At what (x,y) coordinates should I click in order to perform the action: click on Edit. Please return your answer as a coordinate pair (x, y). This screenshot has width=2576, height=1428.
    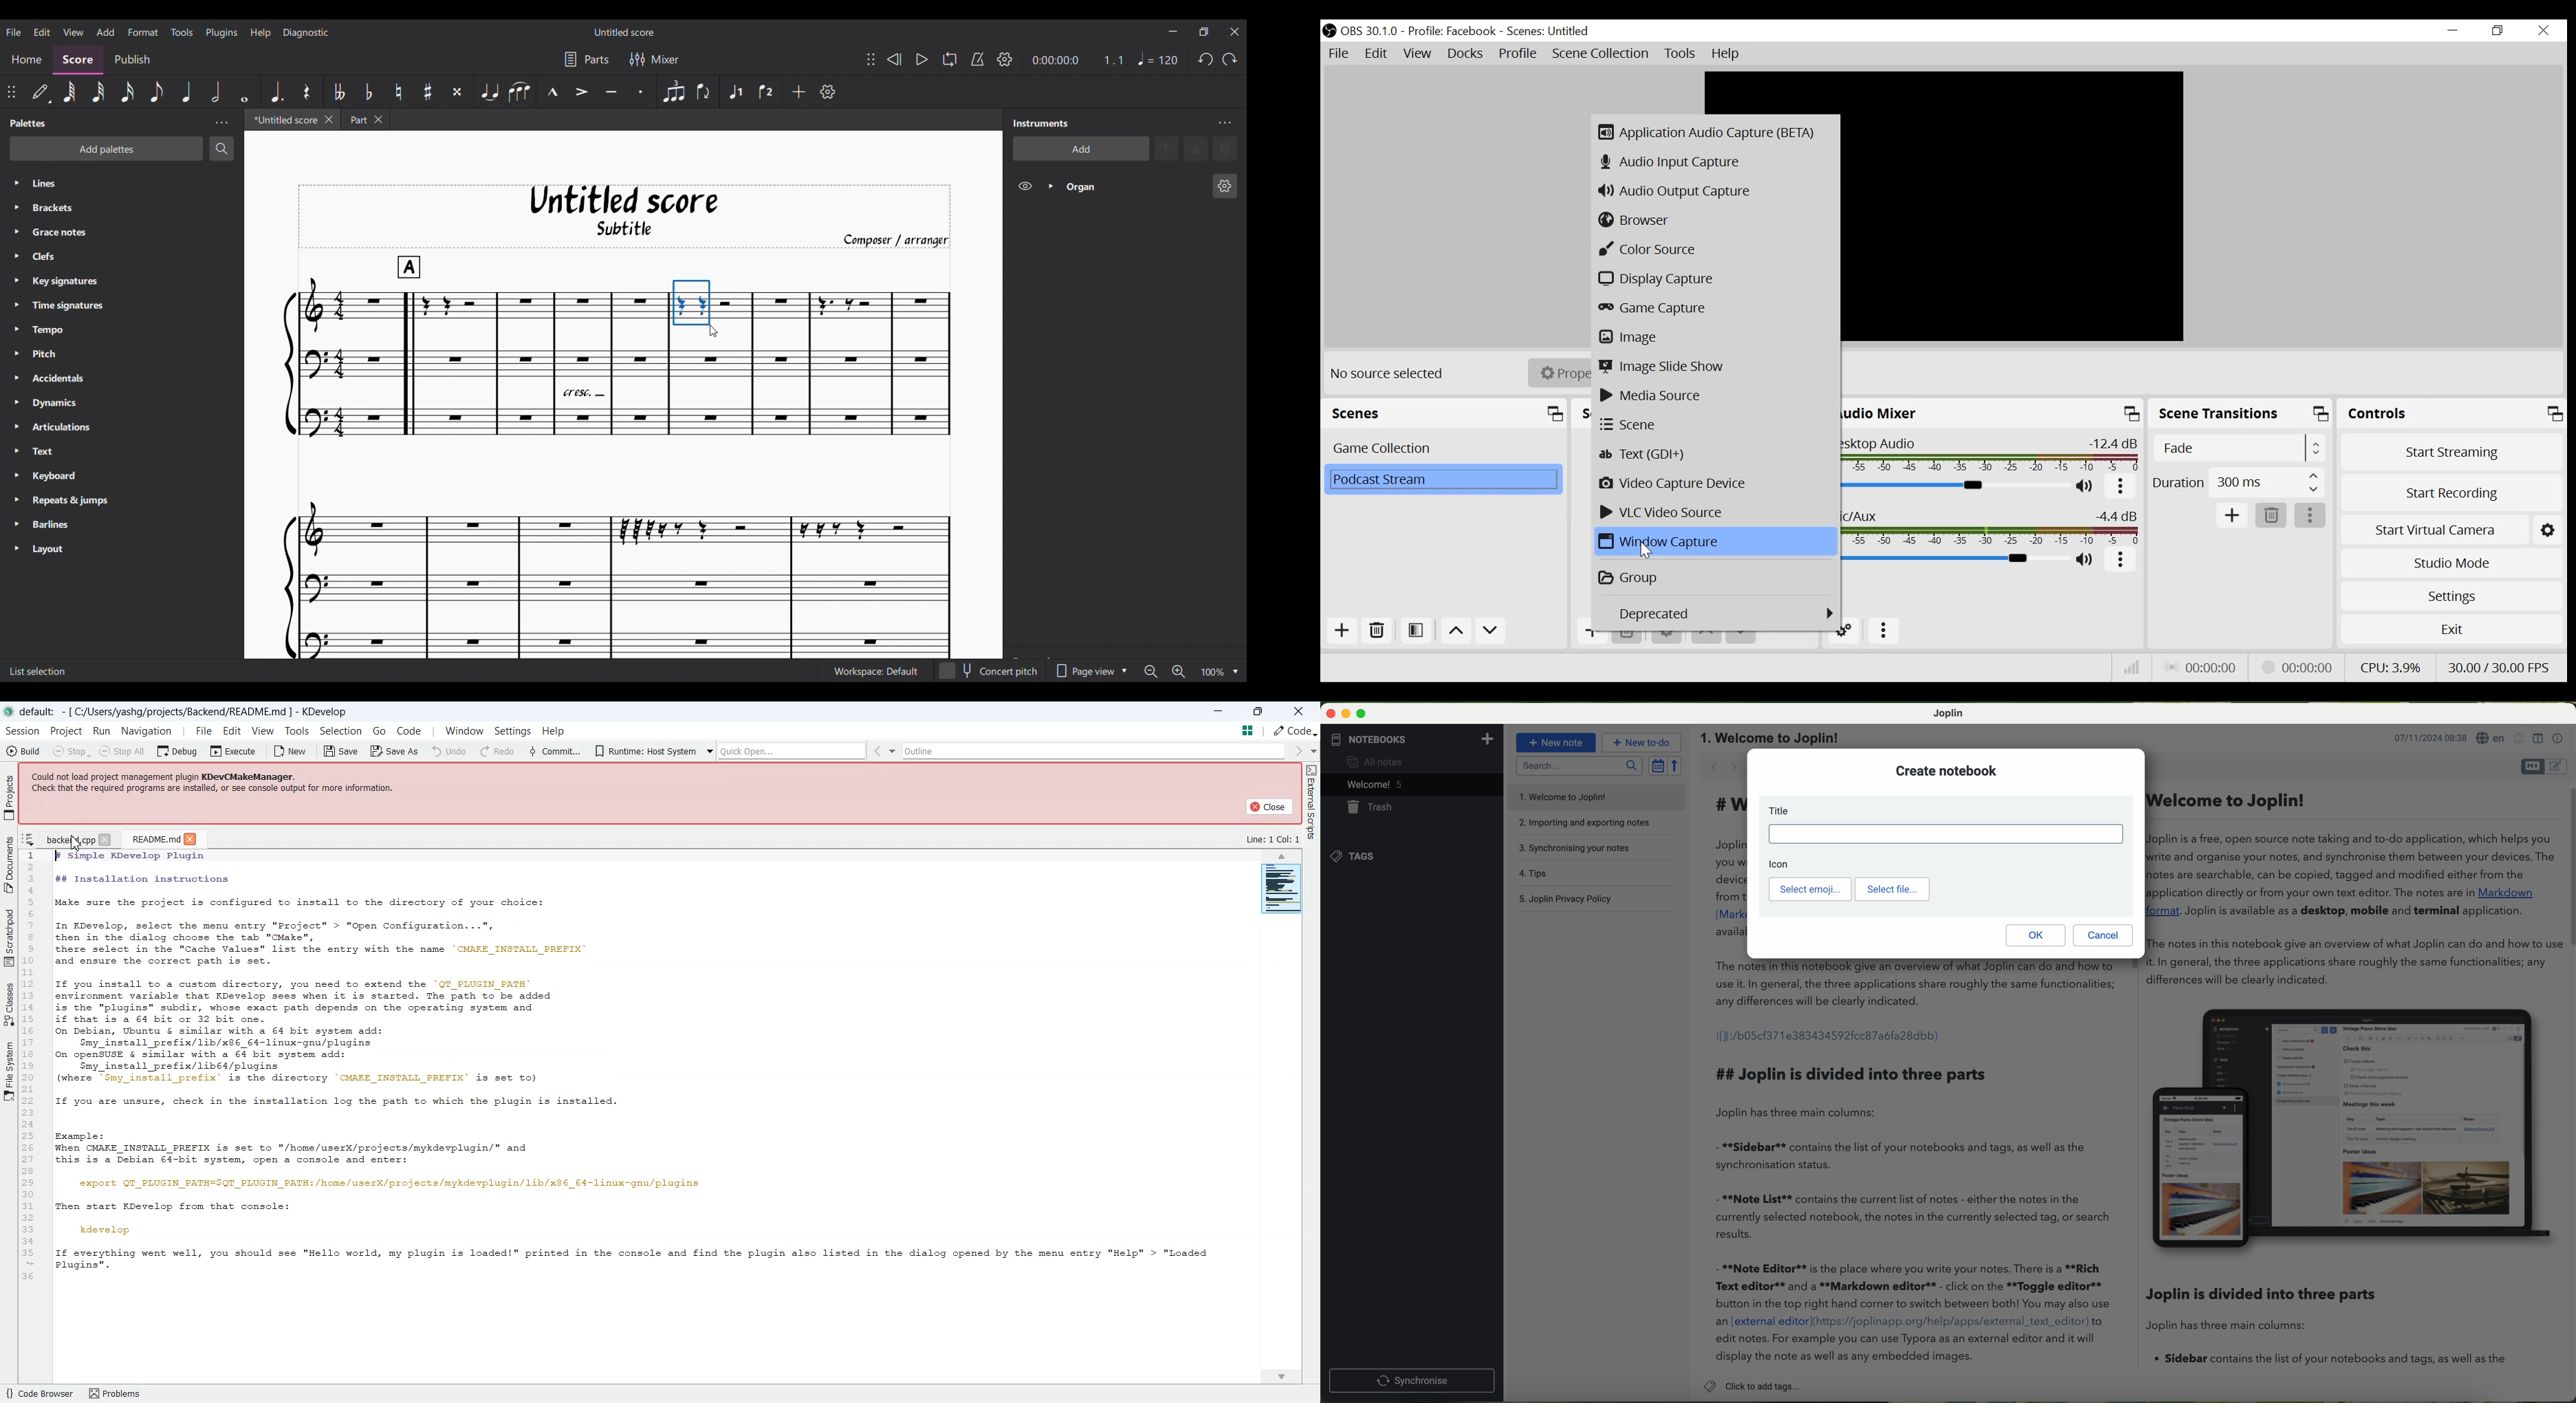
    Looking at the image, I should click on (1376, 54).